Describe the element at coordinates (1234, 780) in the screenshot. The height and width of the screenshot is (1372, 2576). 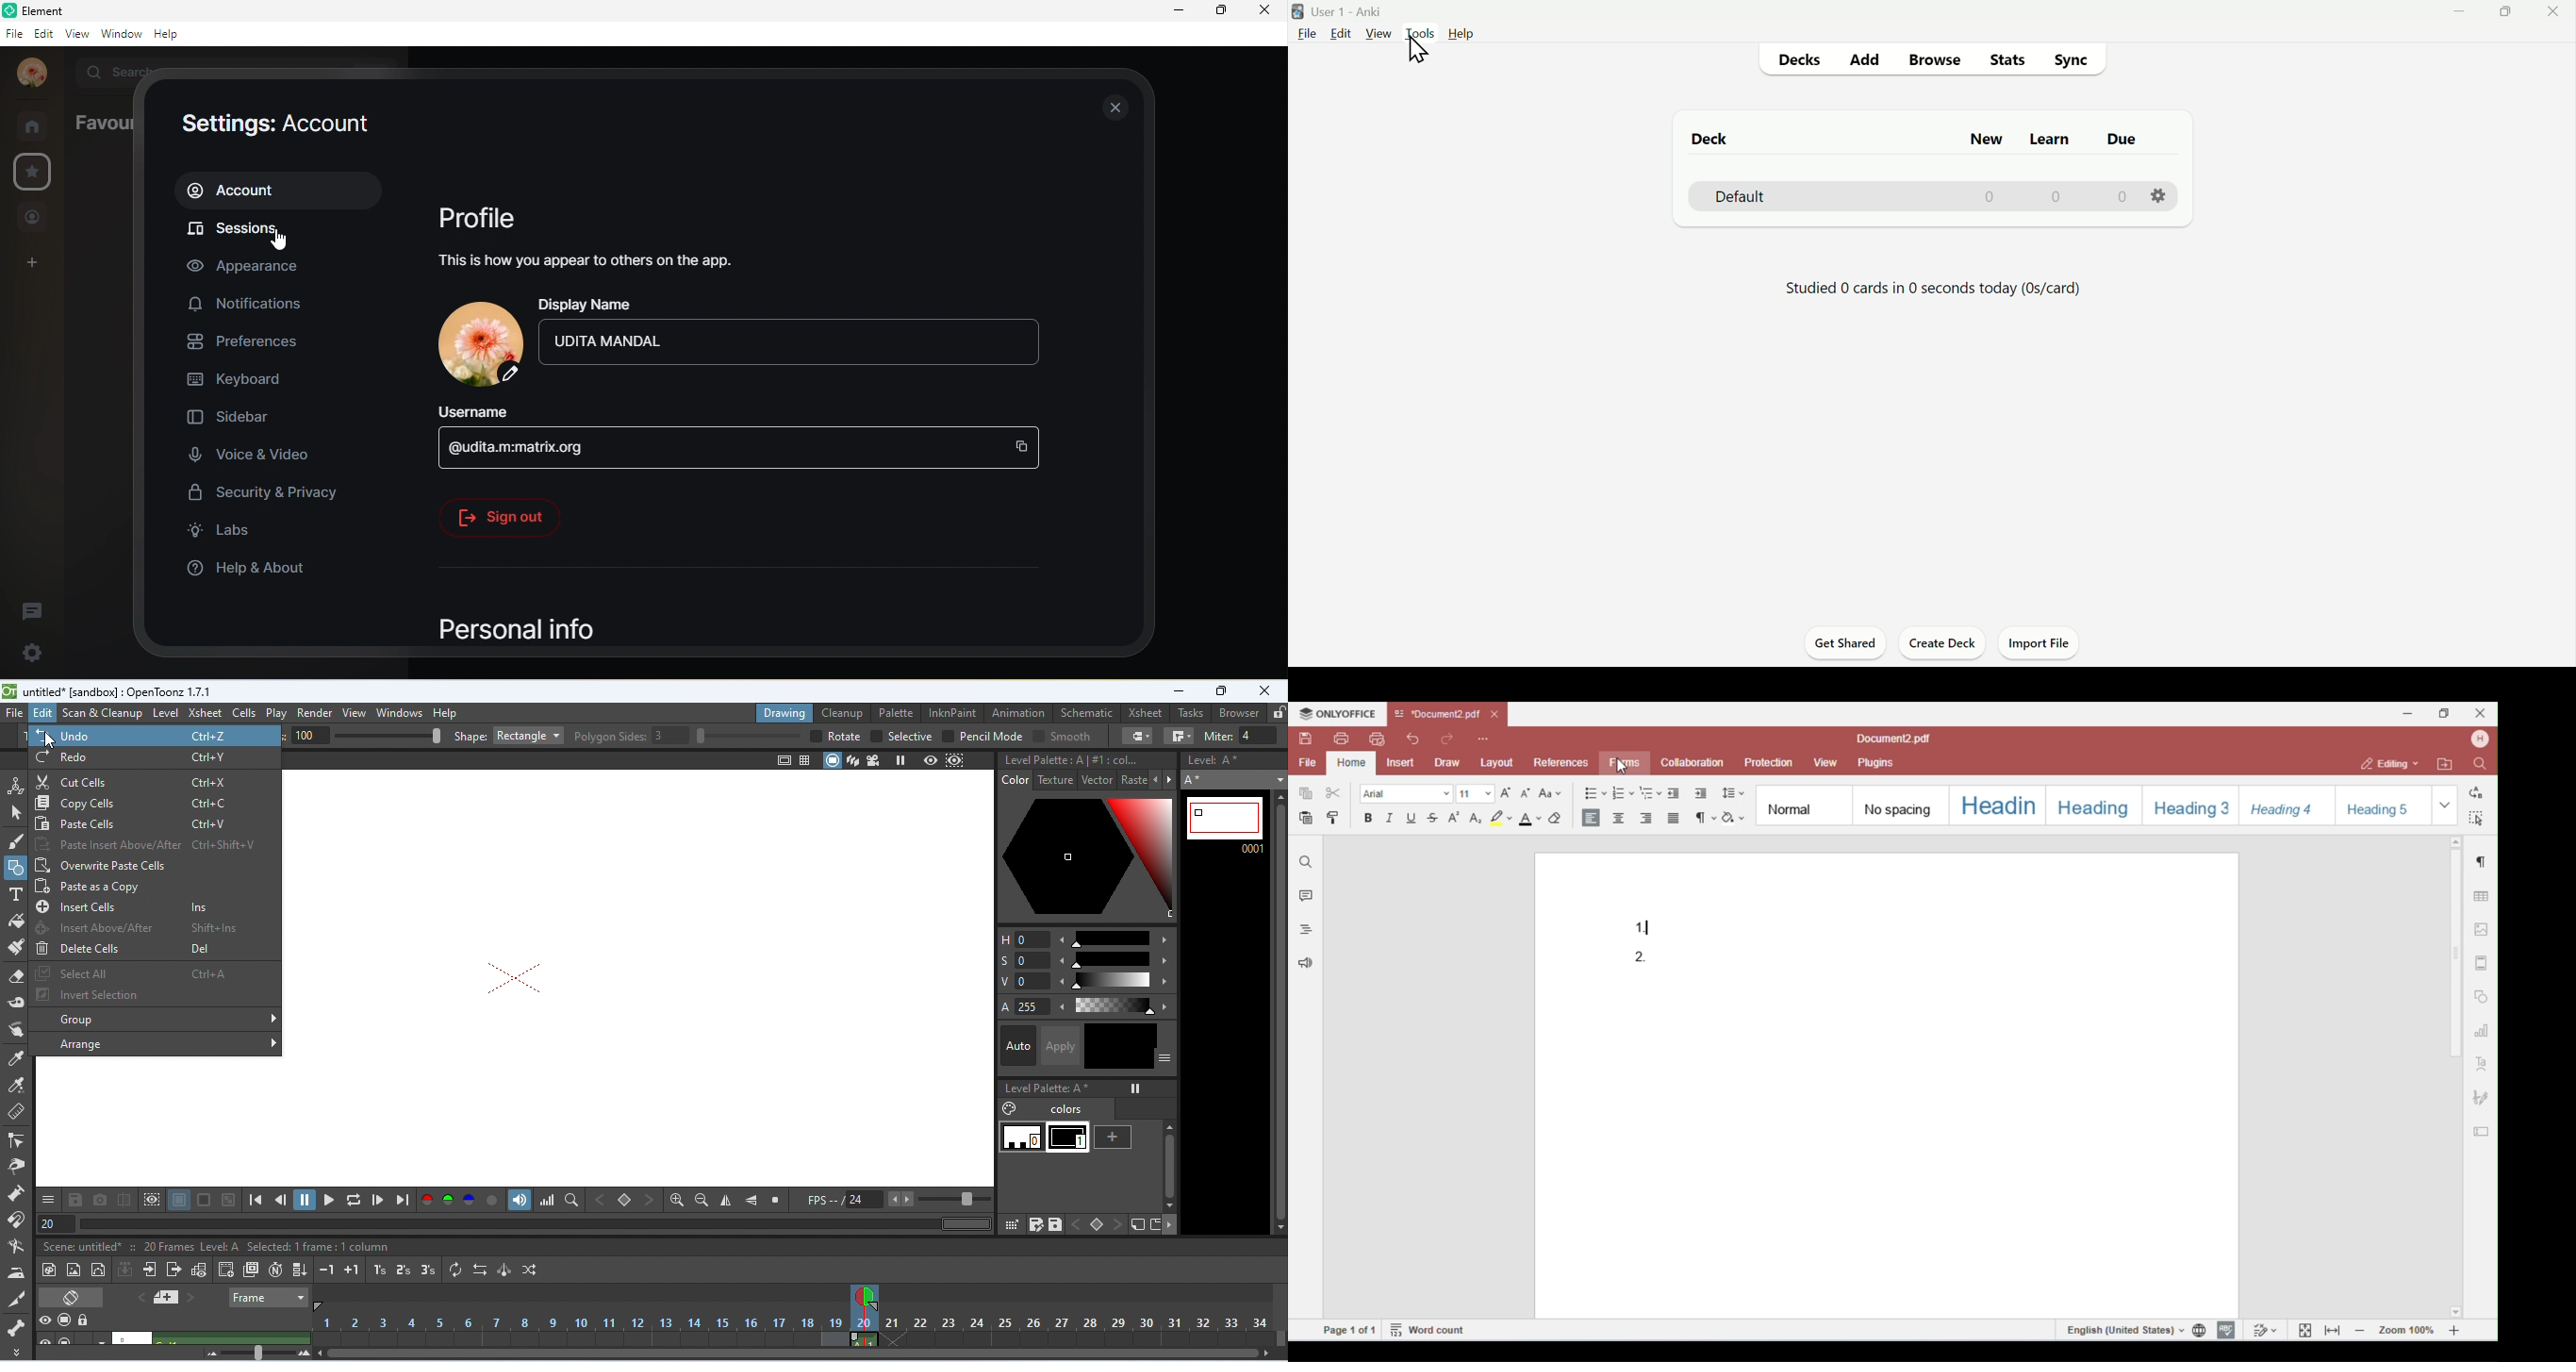
I see `select level` at that location.